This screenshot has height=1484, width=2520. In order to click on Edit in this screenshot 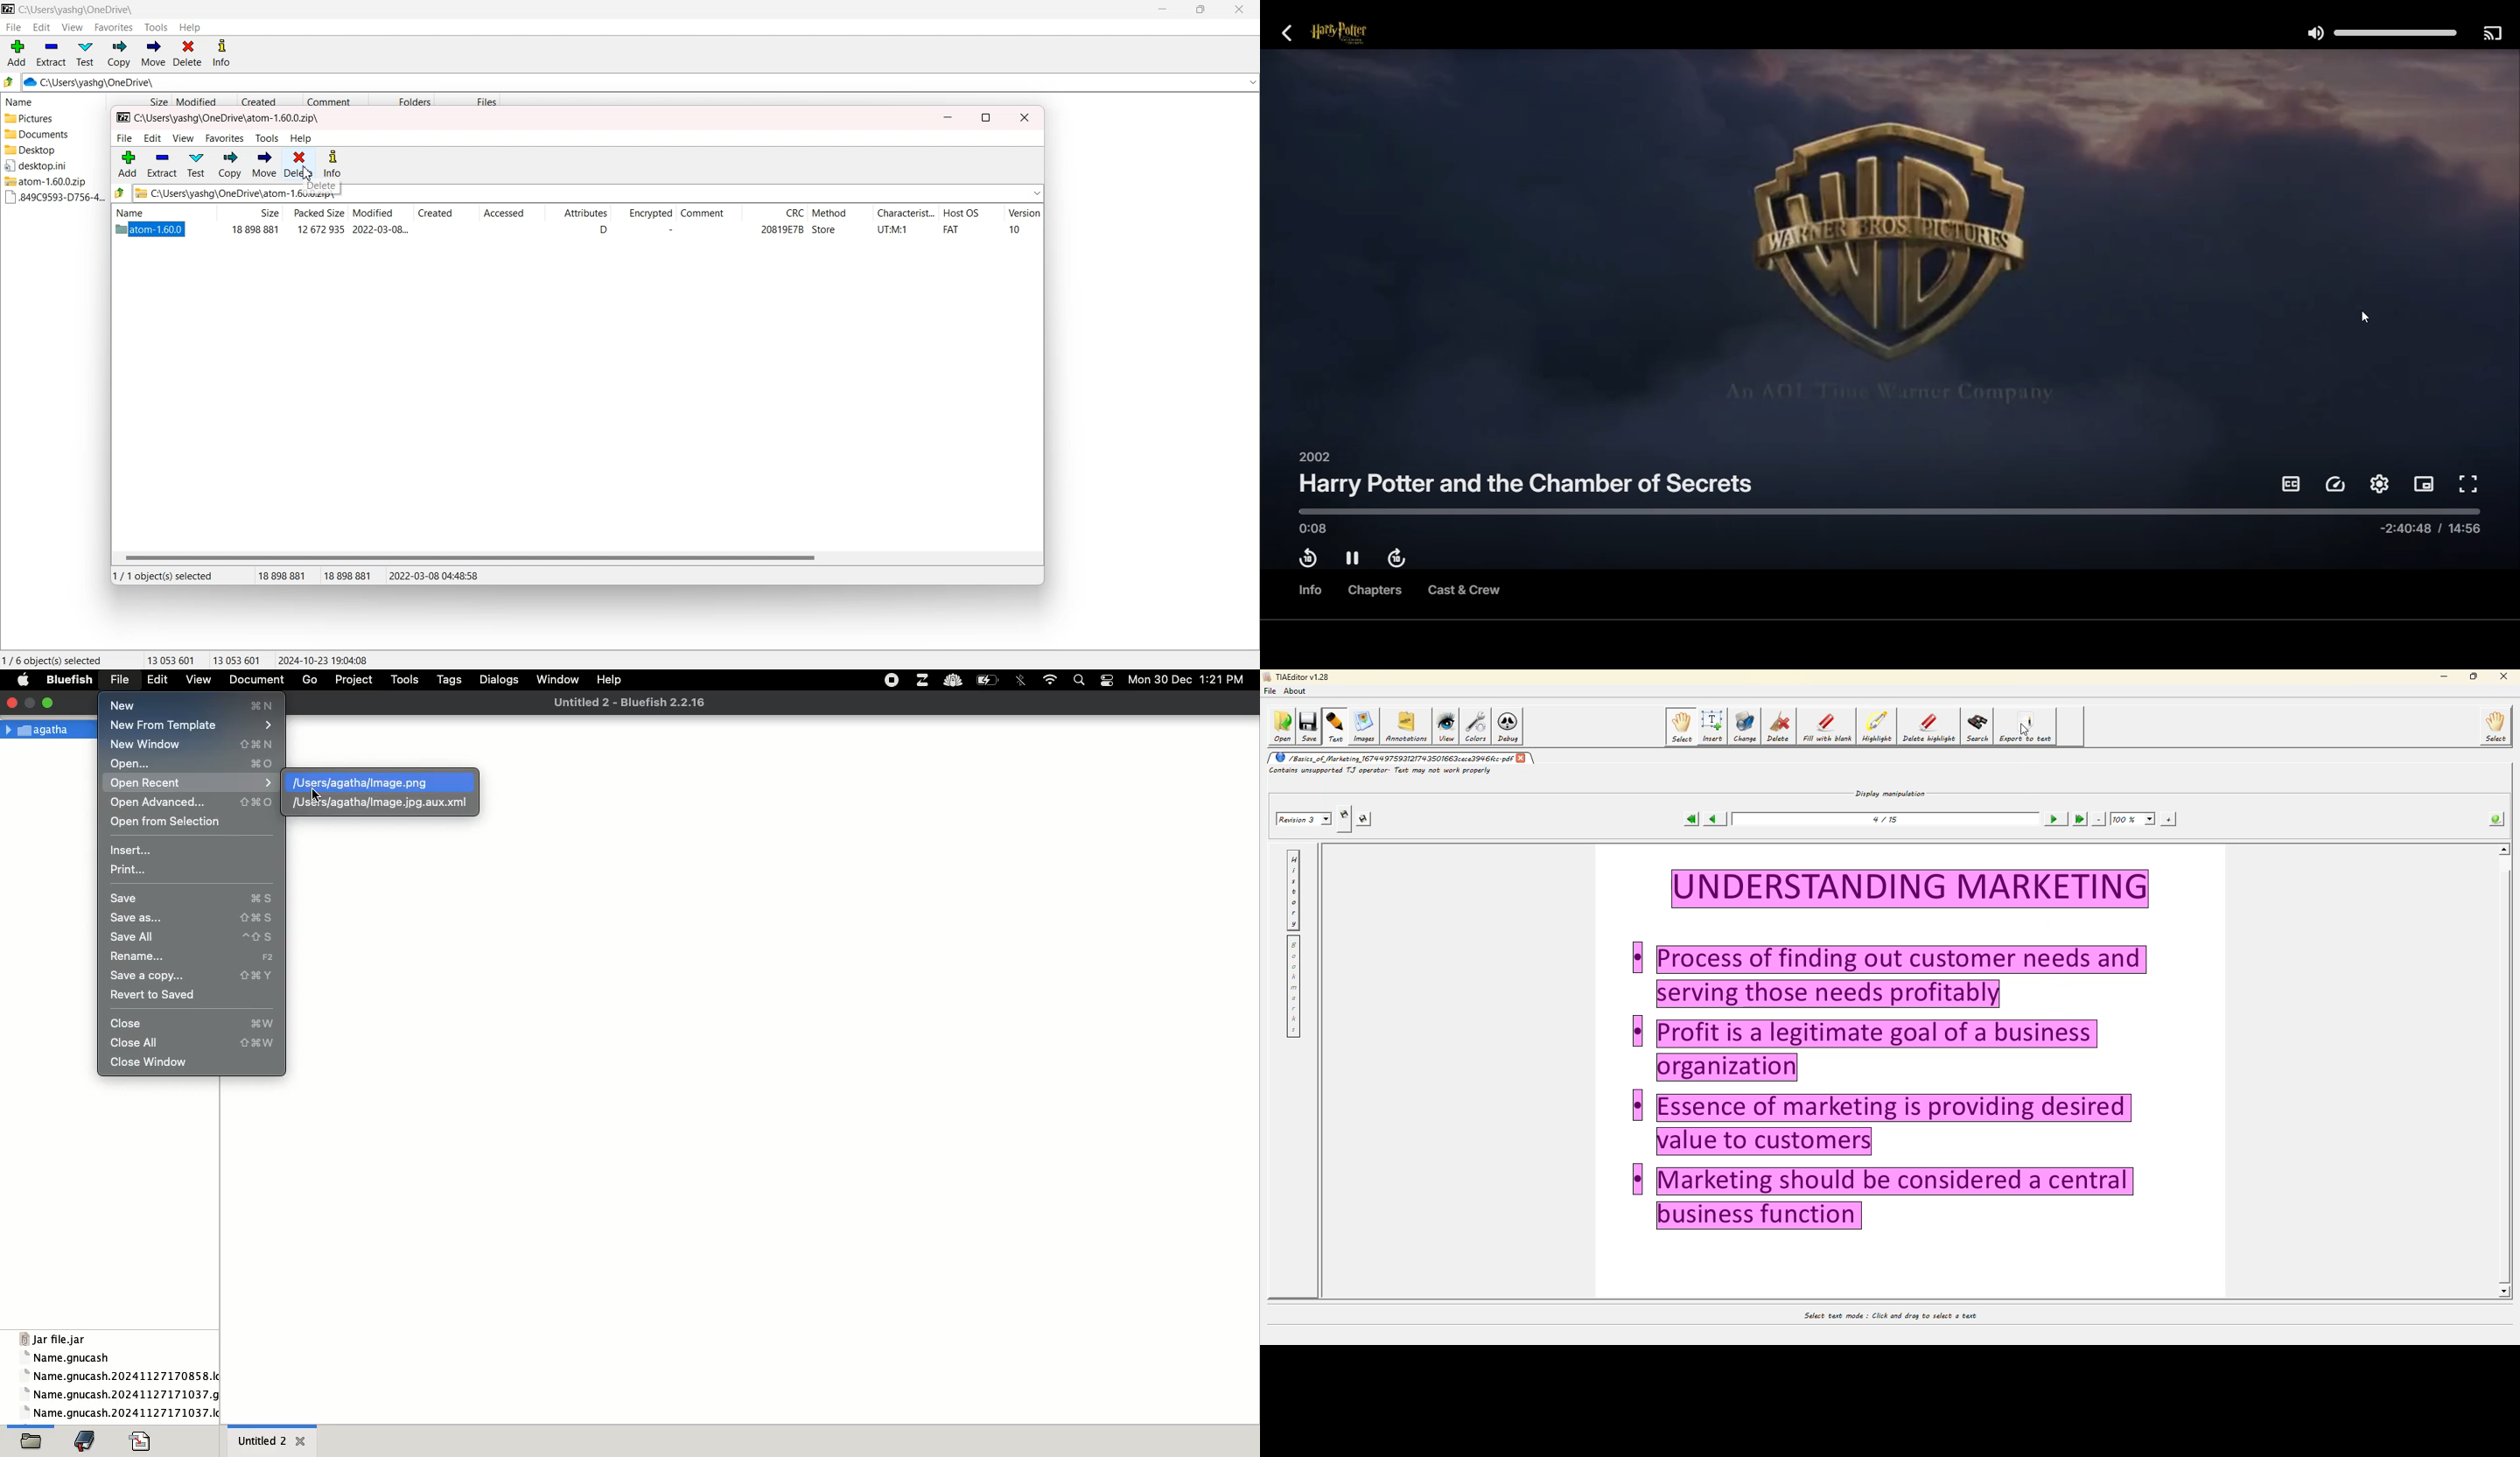, I will do `click(41, 27)`.